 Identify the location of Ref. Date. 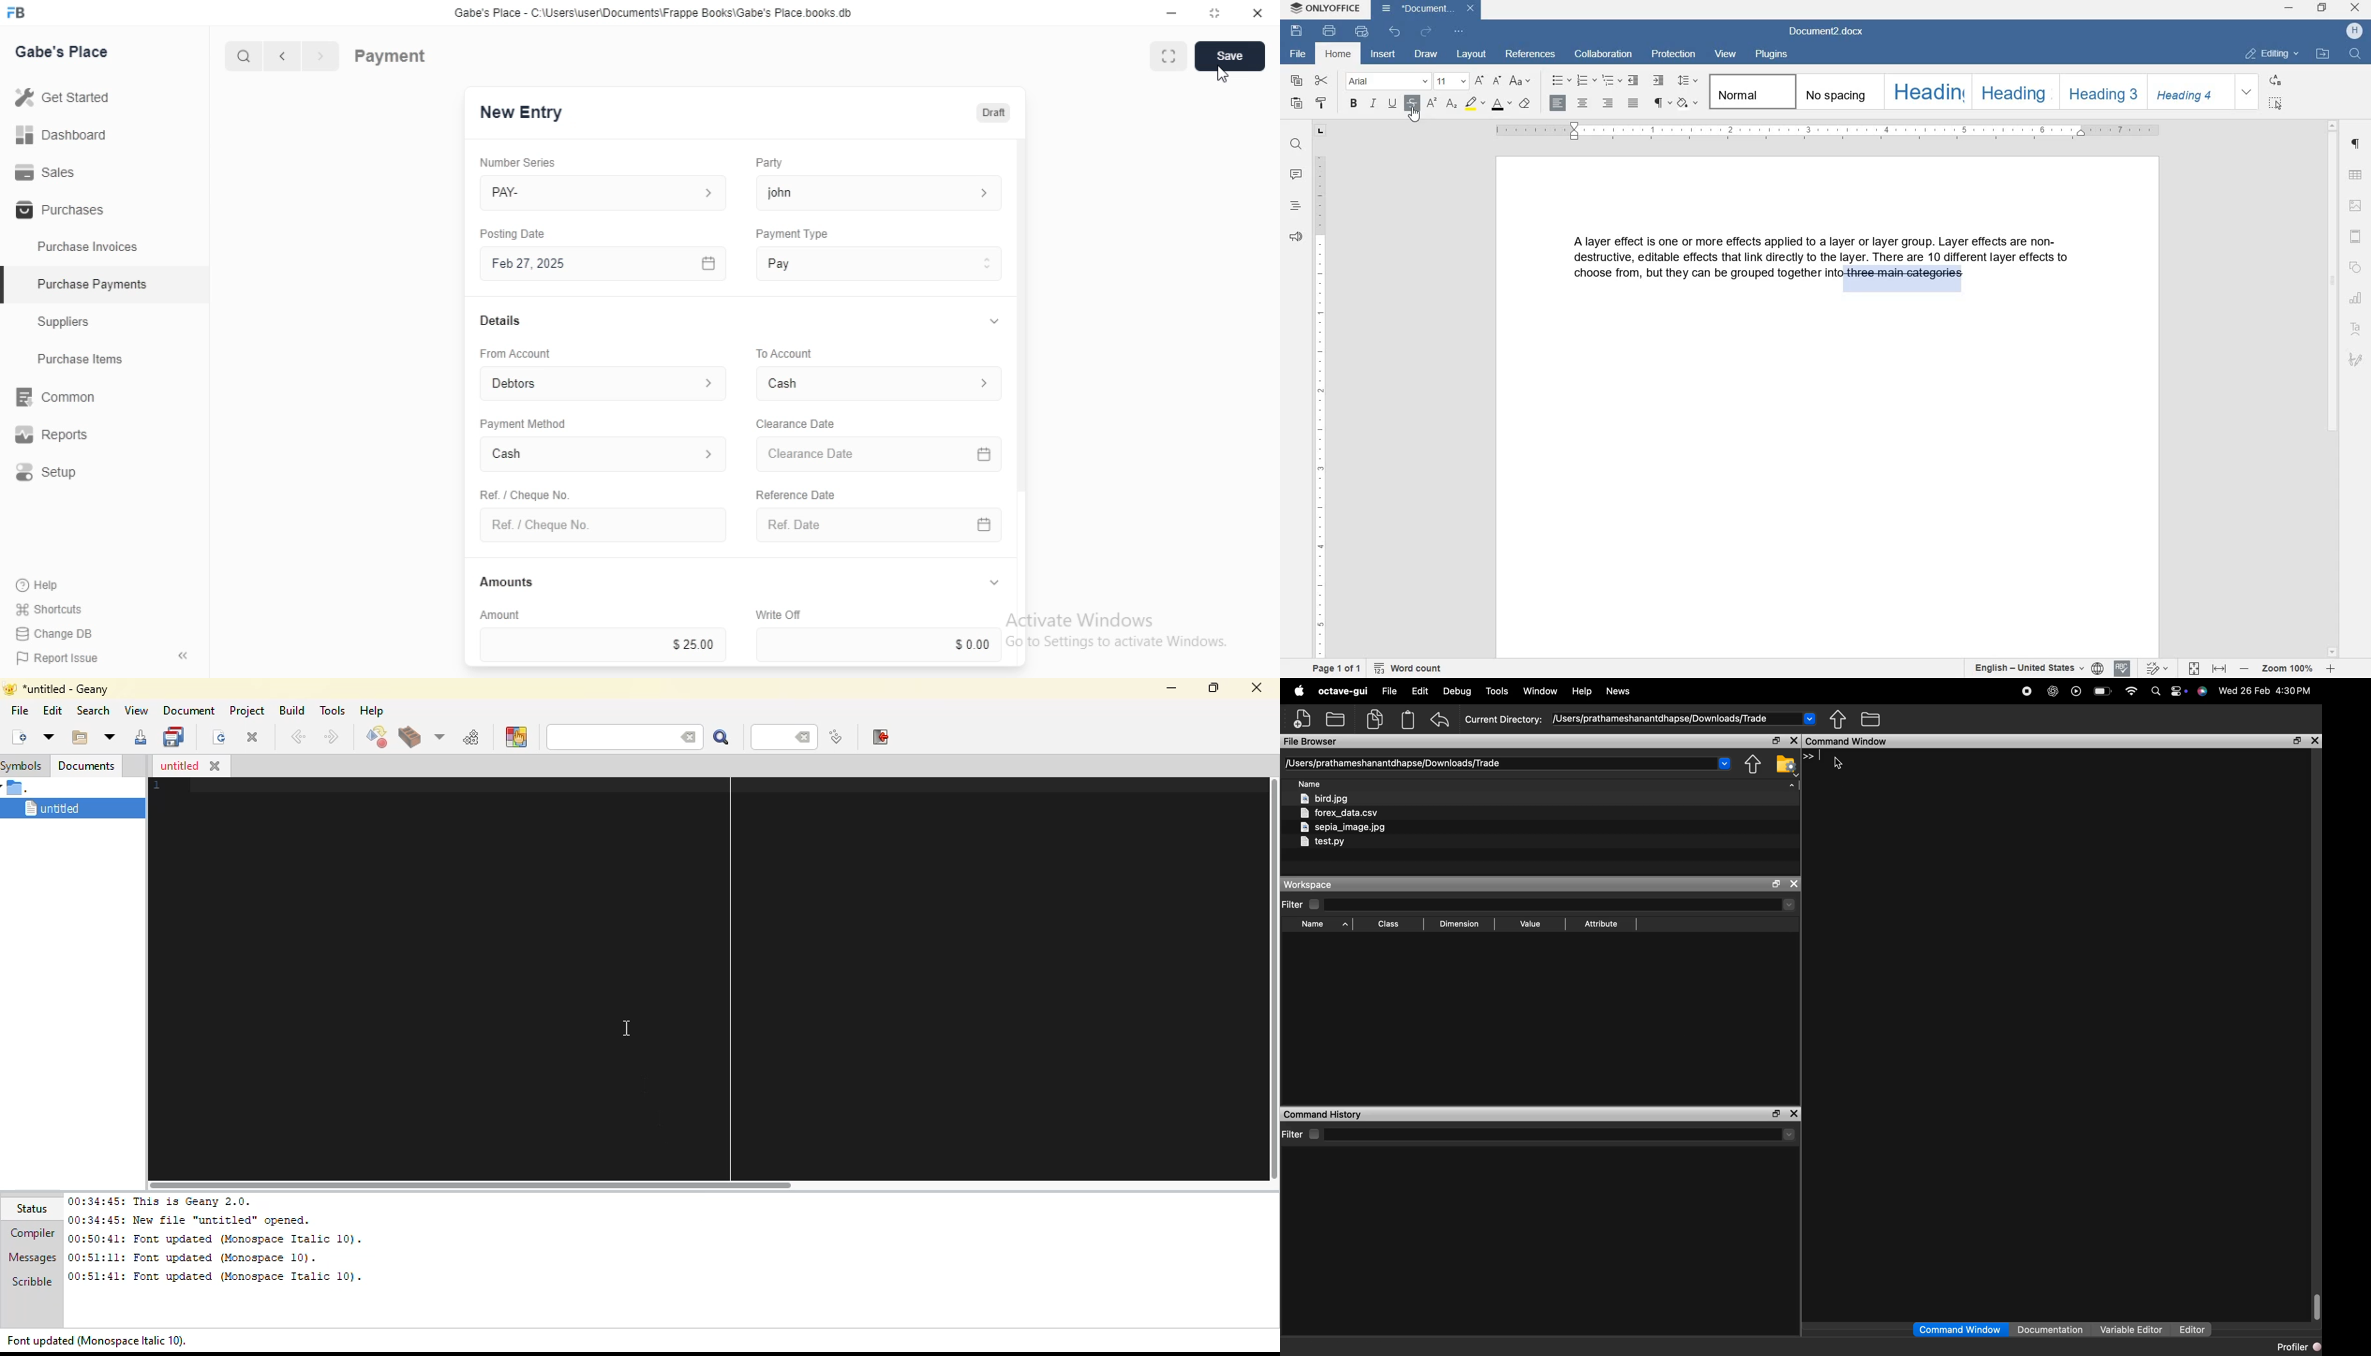
(879, 525).